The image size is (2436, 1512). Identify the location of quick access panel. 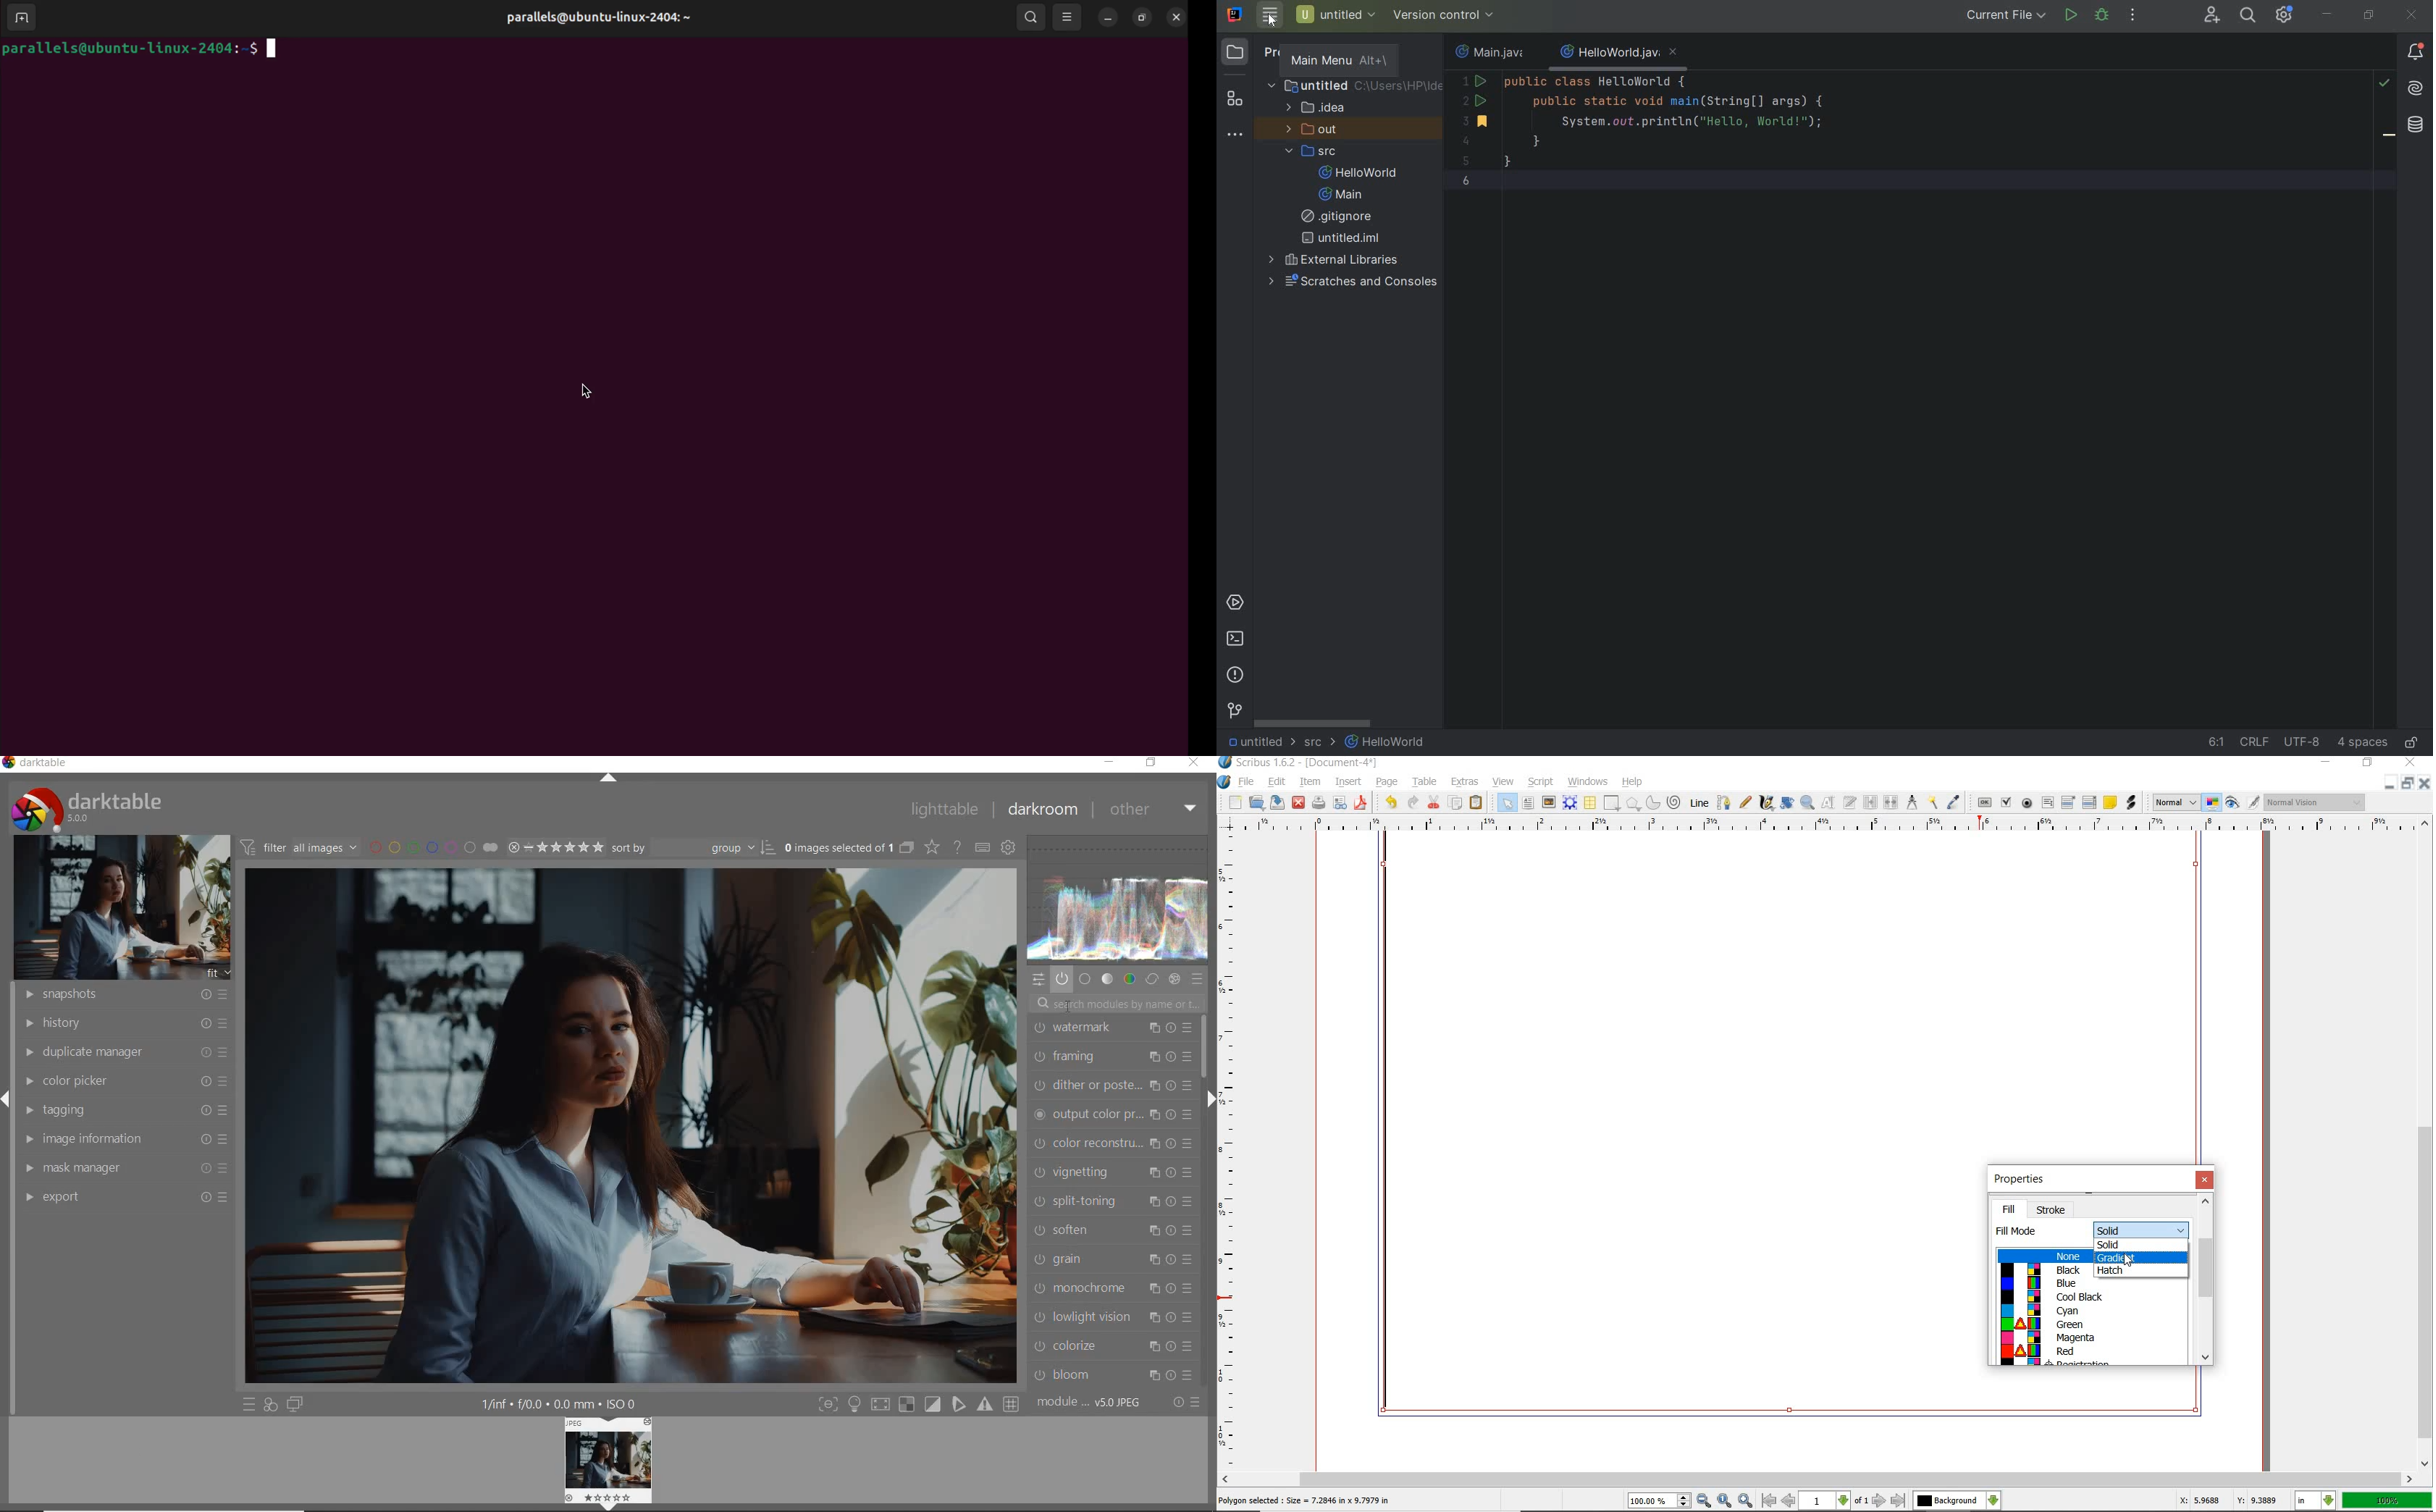
(1040, 980).